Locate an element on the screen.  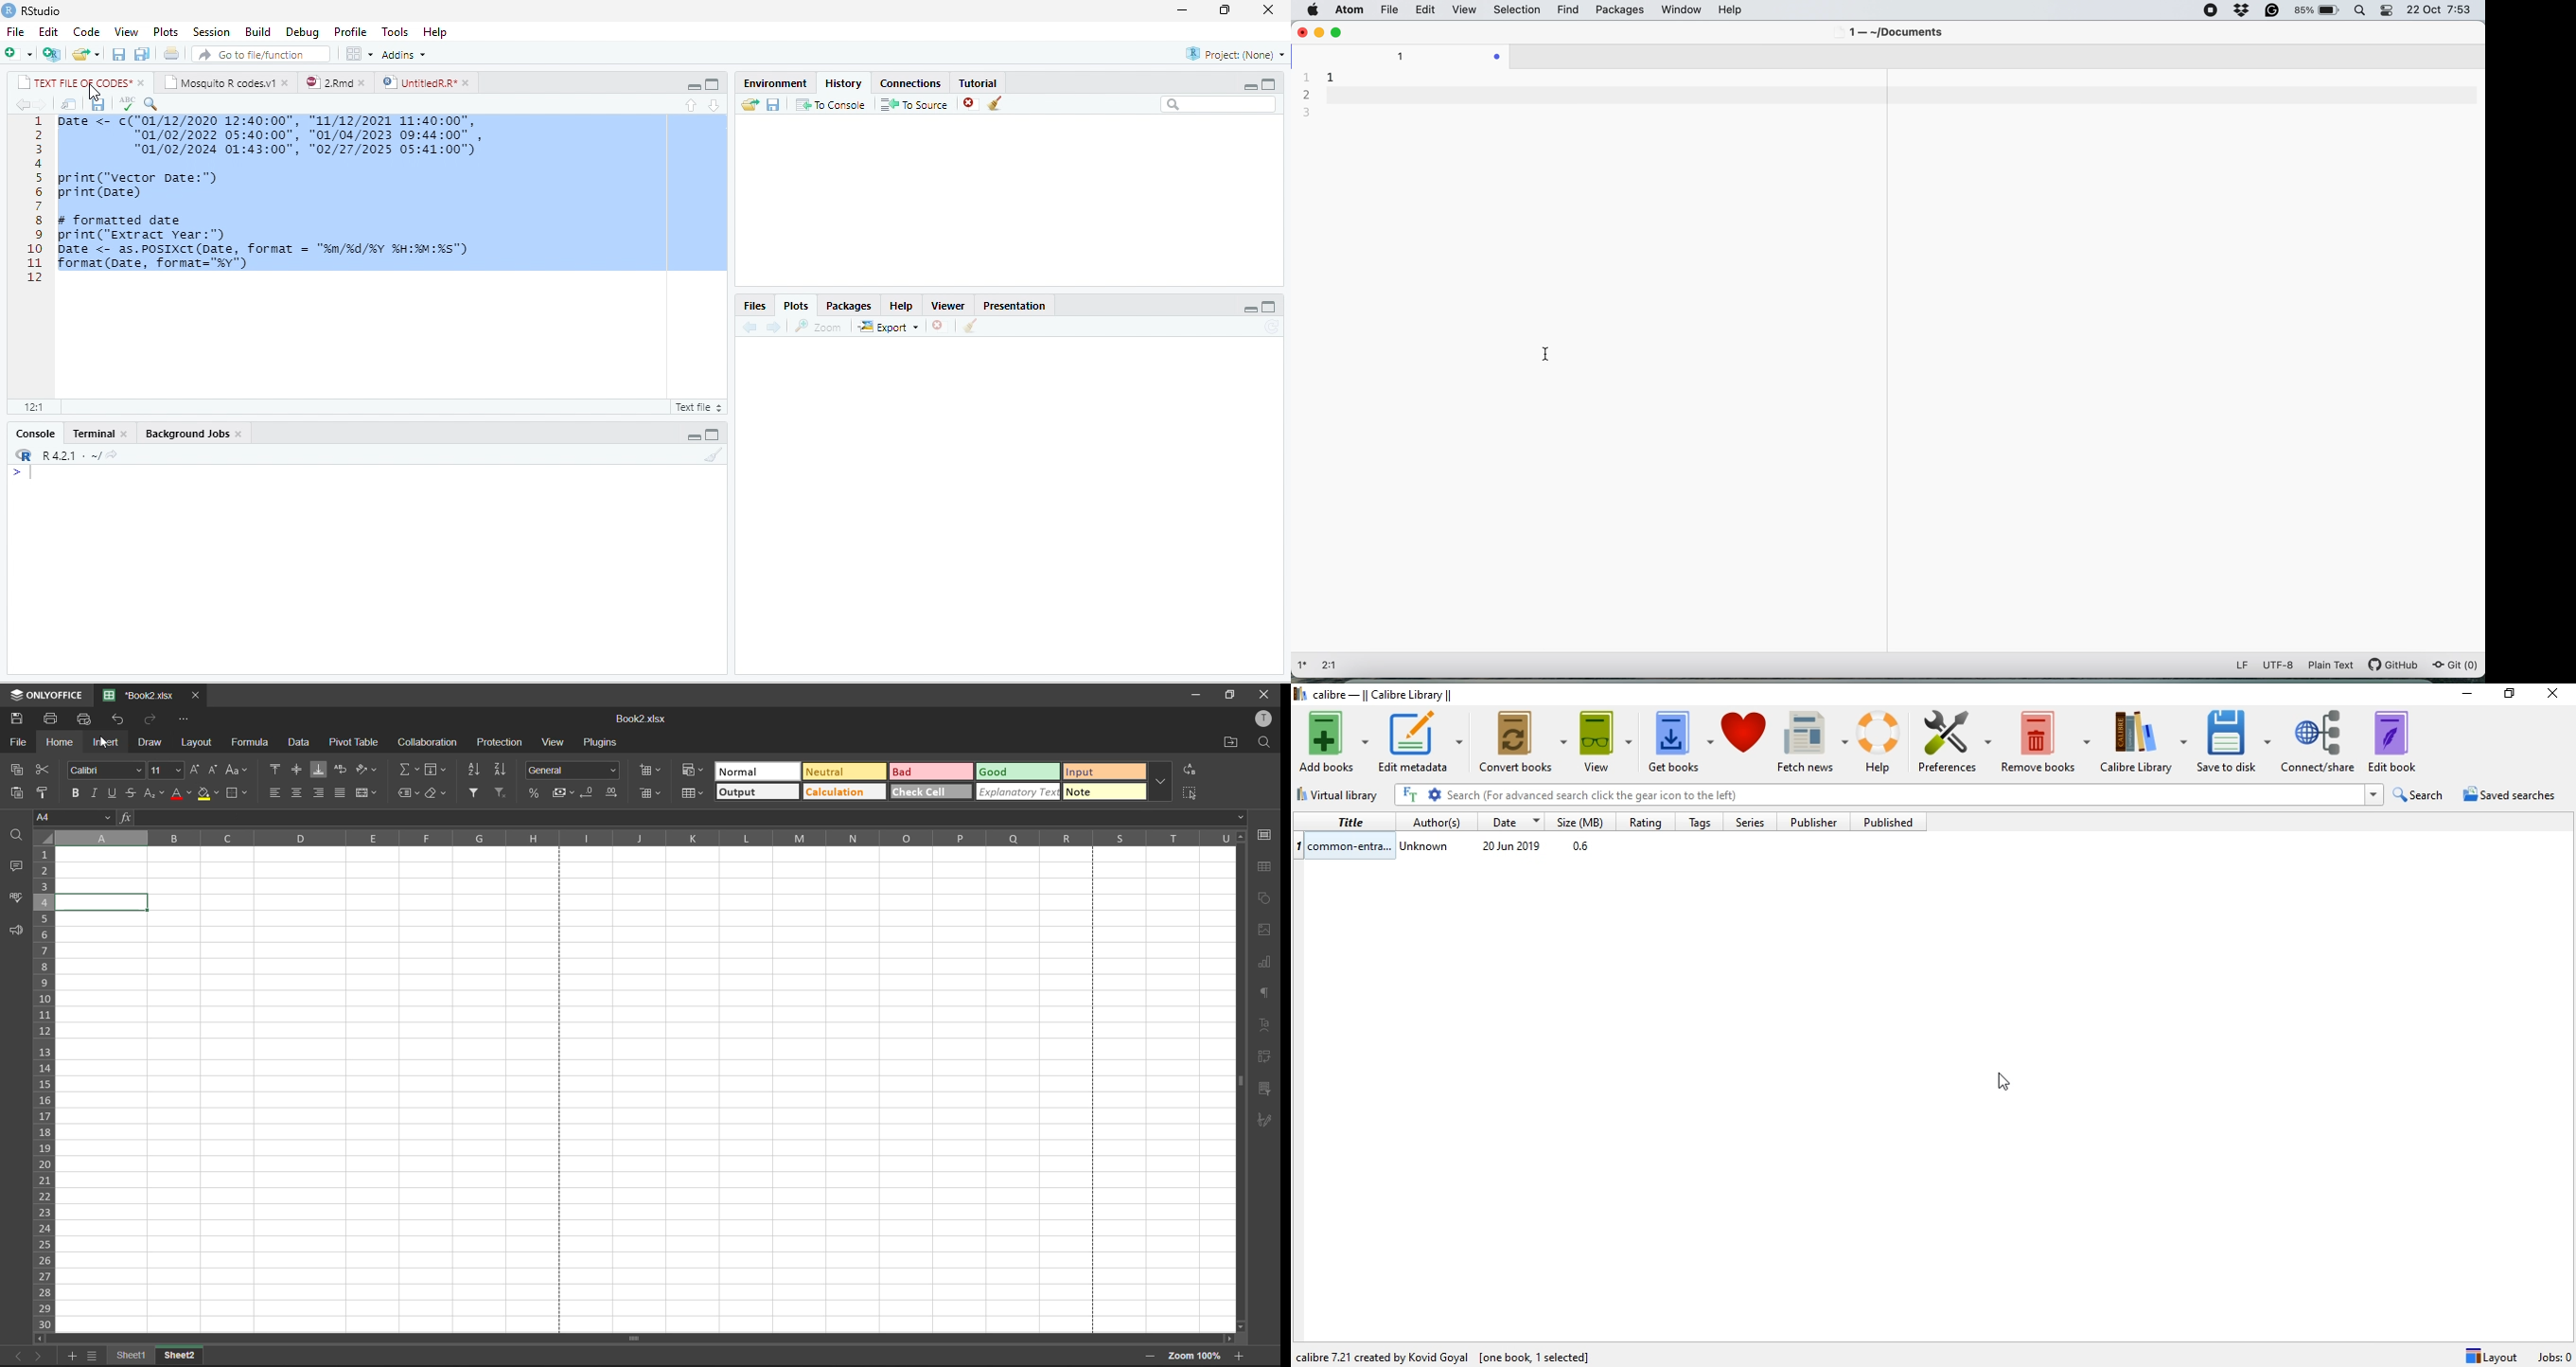
draw is located at coordinates (151, 744).